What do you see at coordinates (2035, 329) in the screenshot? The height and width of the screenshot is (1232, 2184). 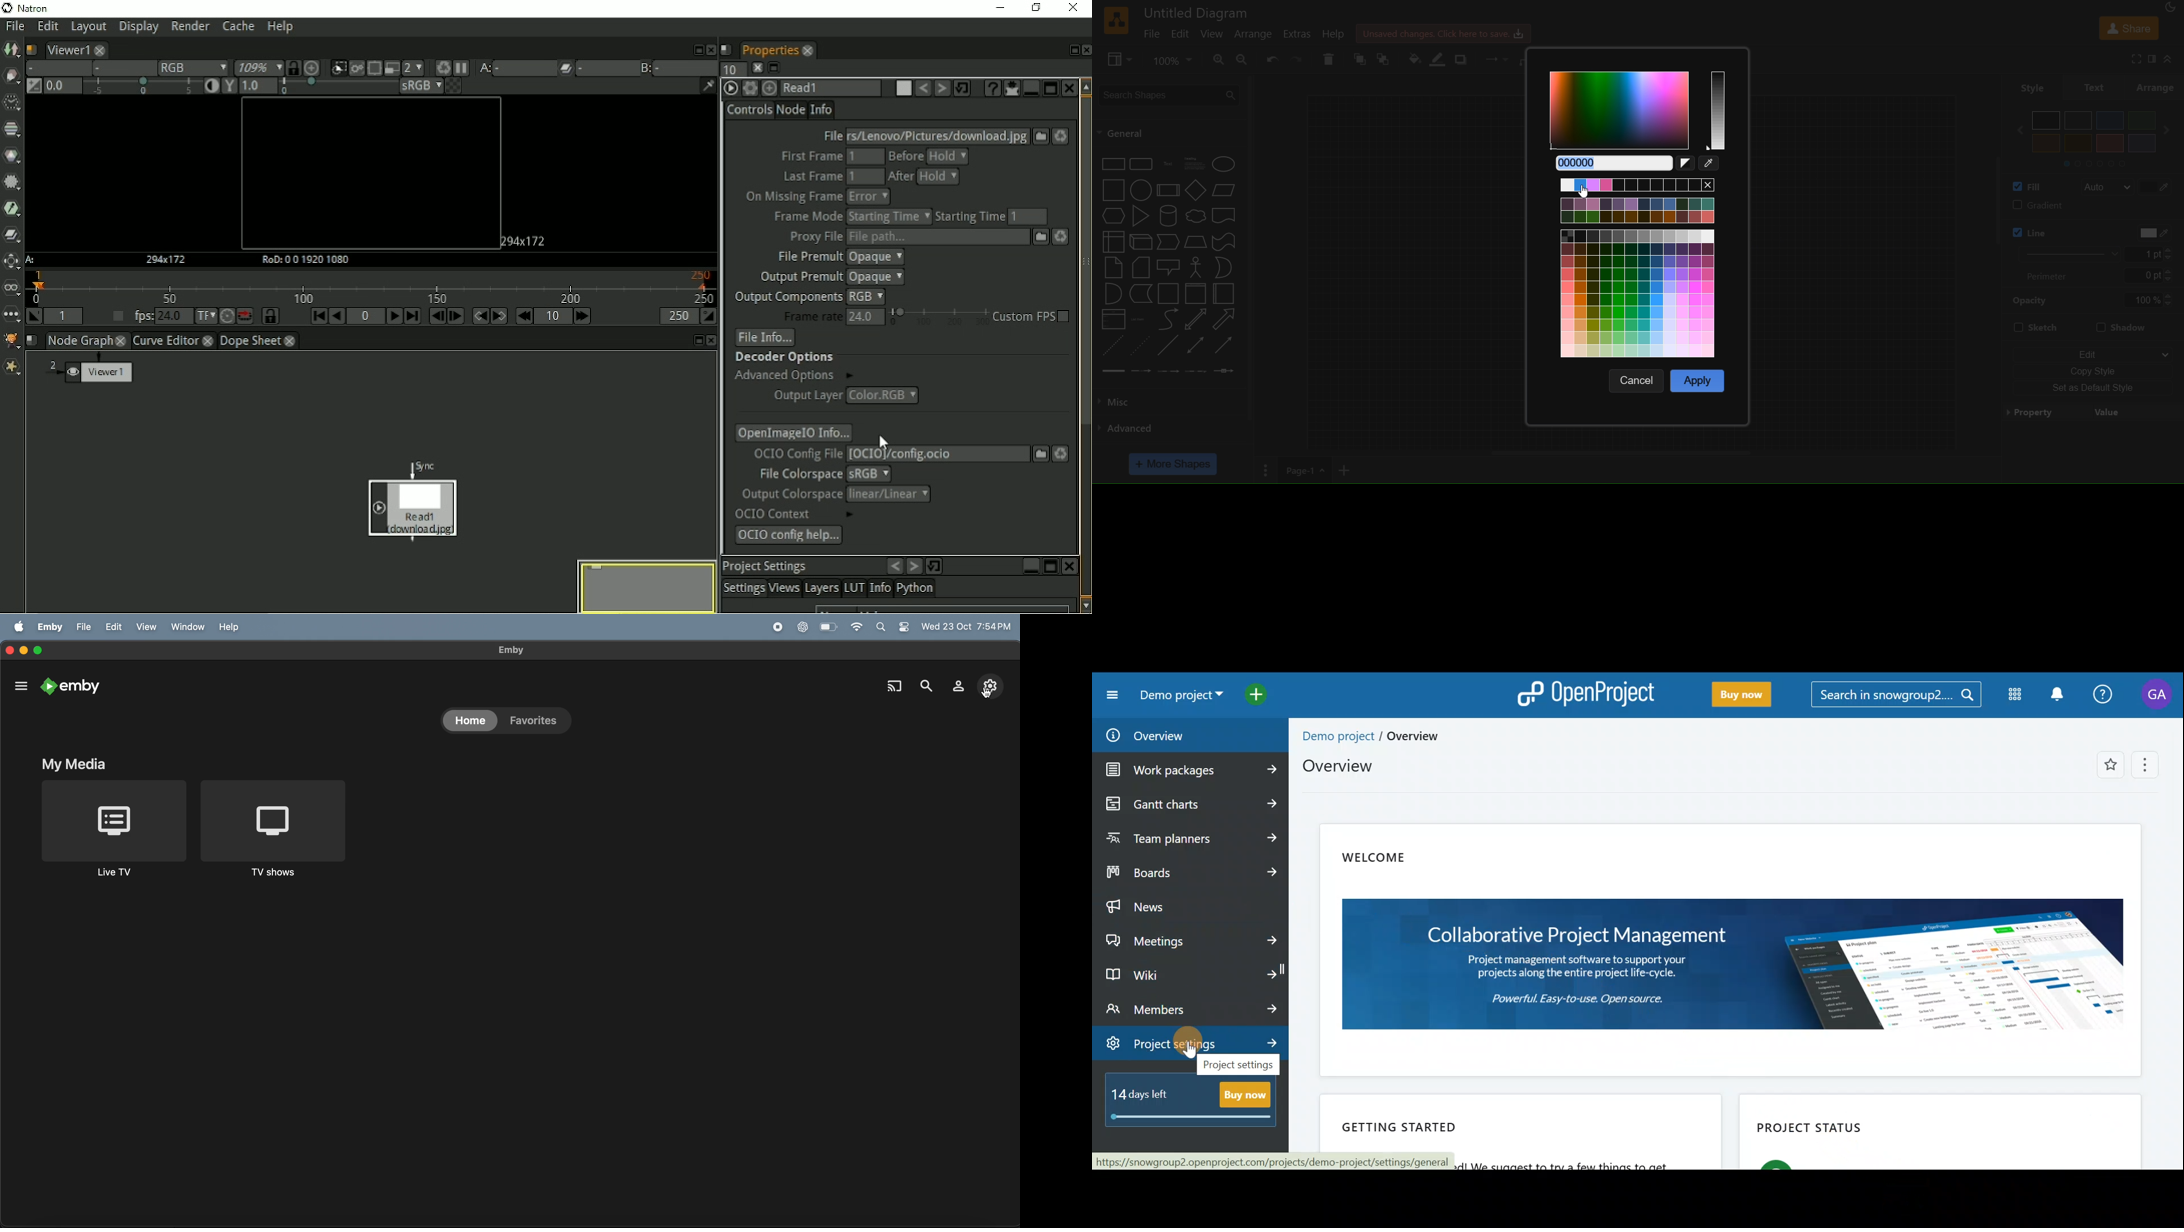 I see `sketch` at bounding box center [2035, 329].